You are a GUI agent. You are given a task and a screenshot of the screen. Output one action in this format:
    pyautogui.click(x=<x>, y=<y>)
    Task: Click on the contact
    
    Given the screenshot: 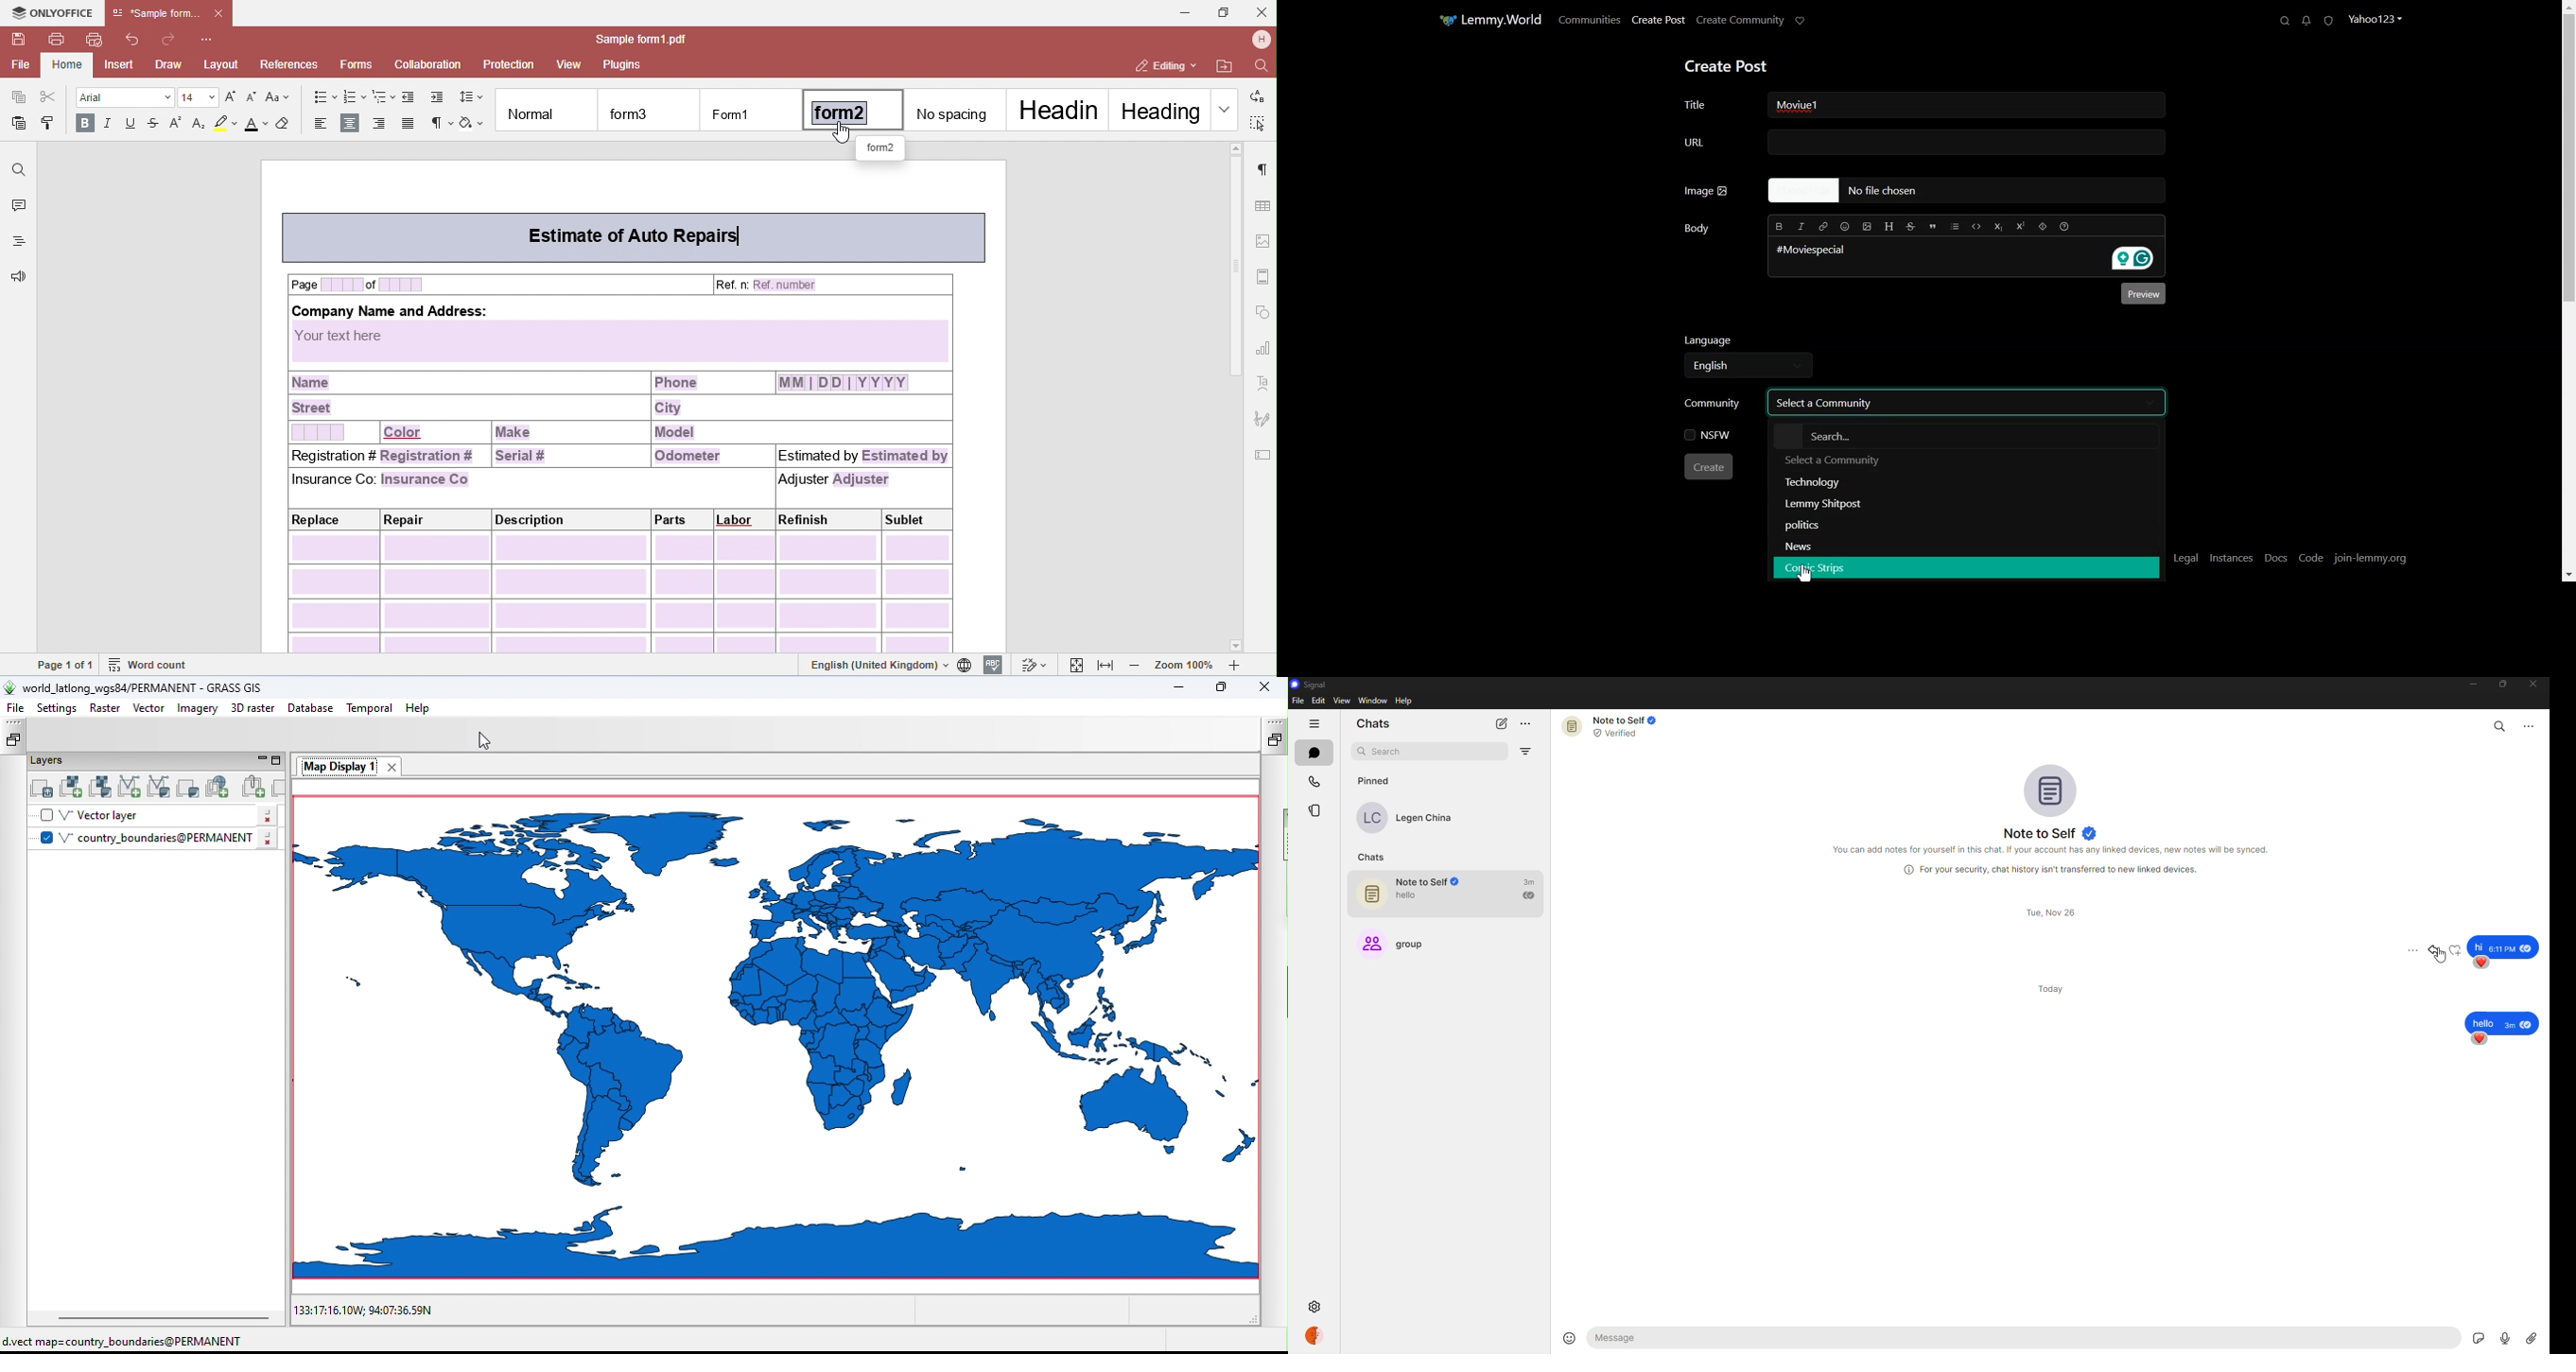 What is the action you would take?
    pyautogui.click(x=1414, y=818)
    